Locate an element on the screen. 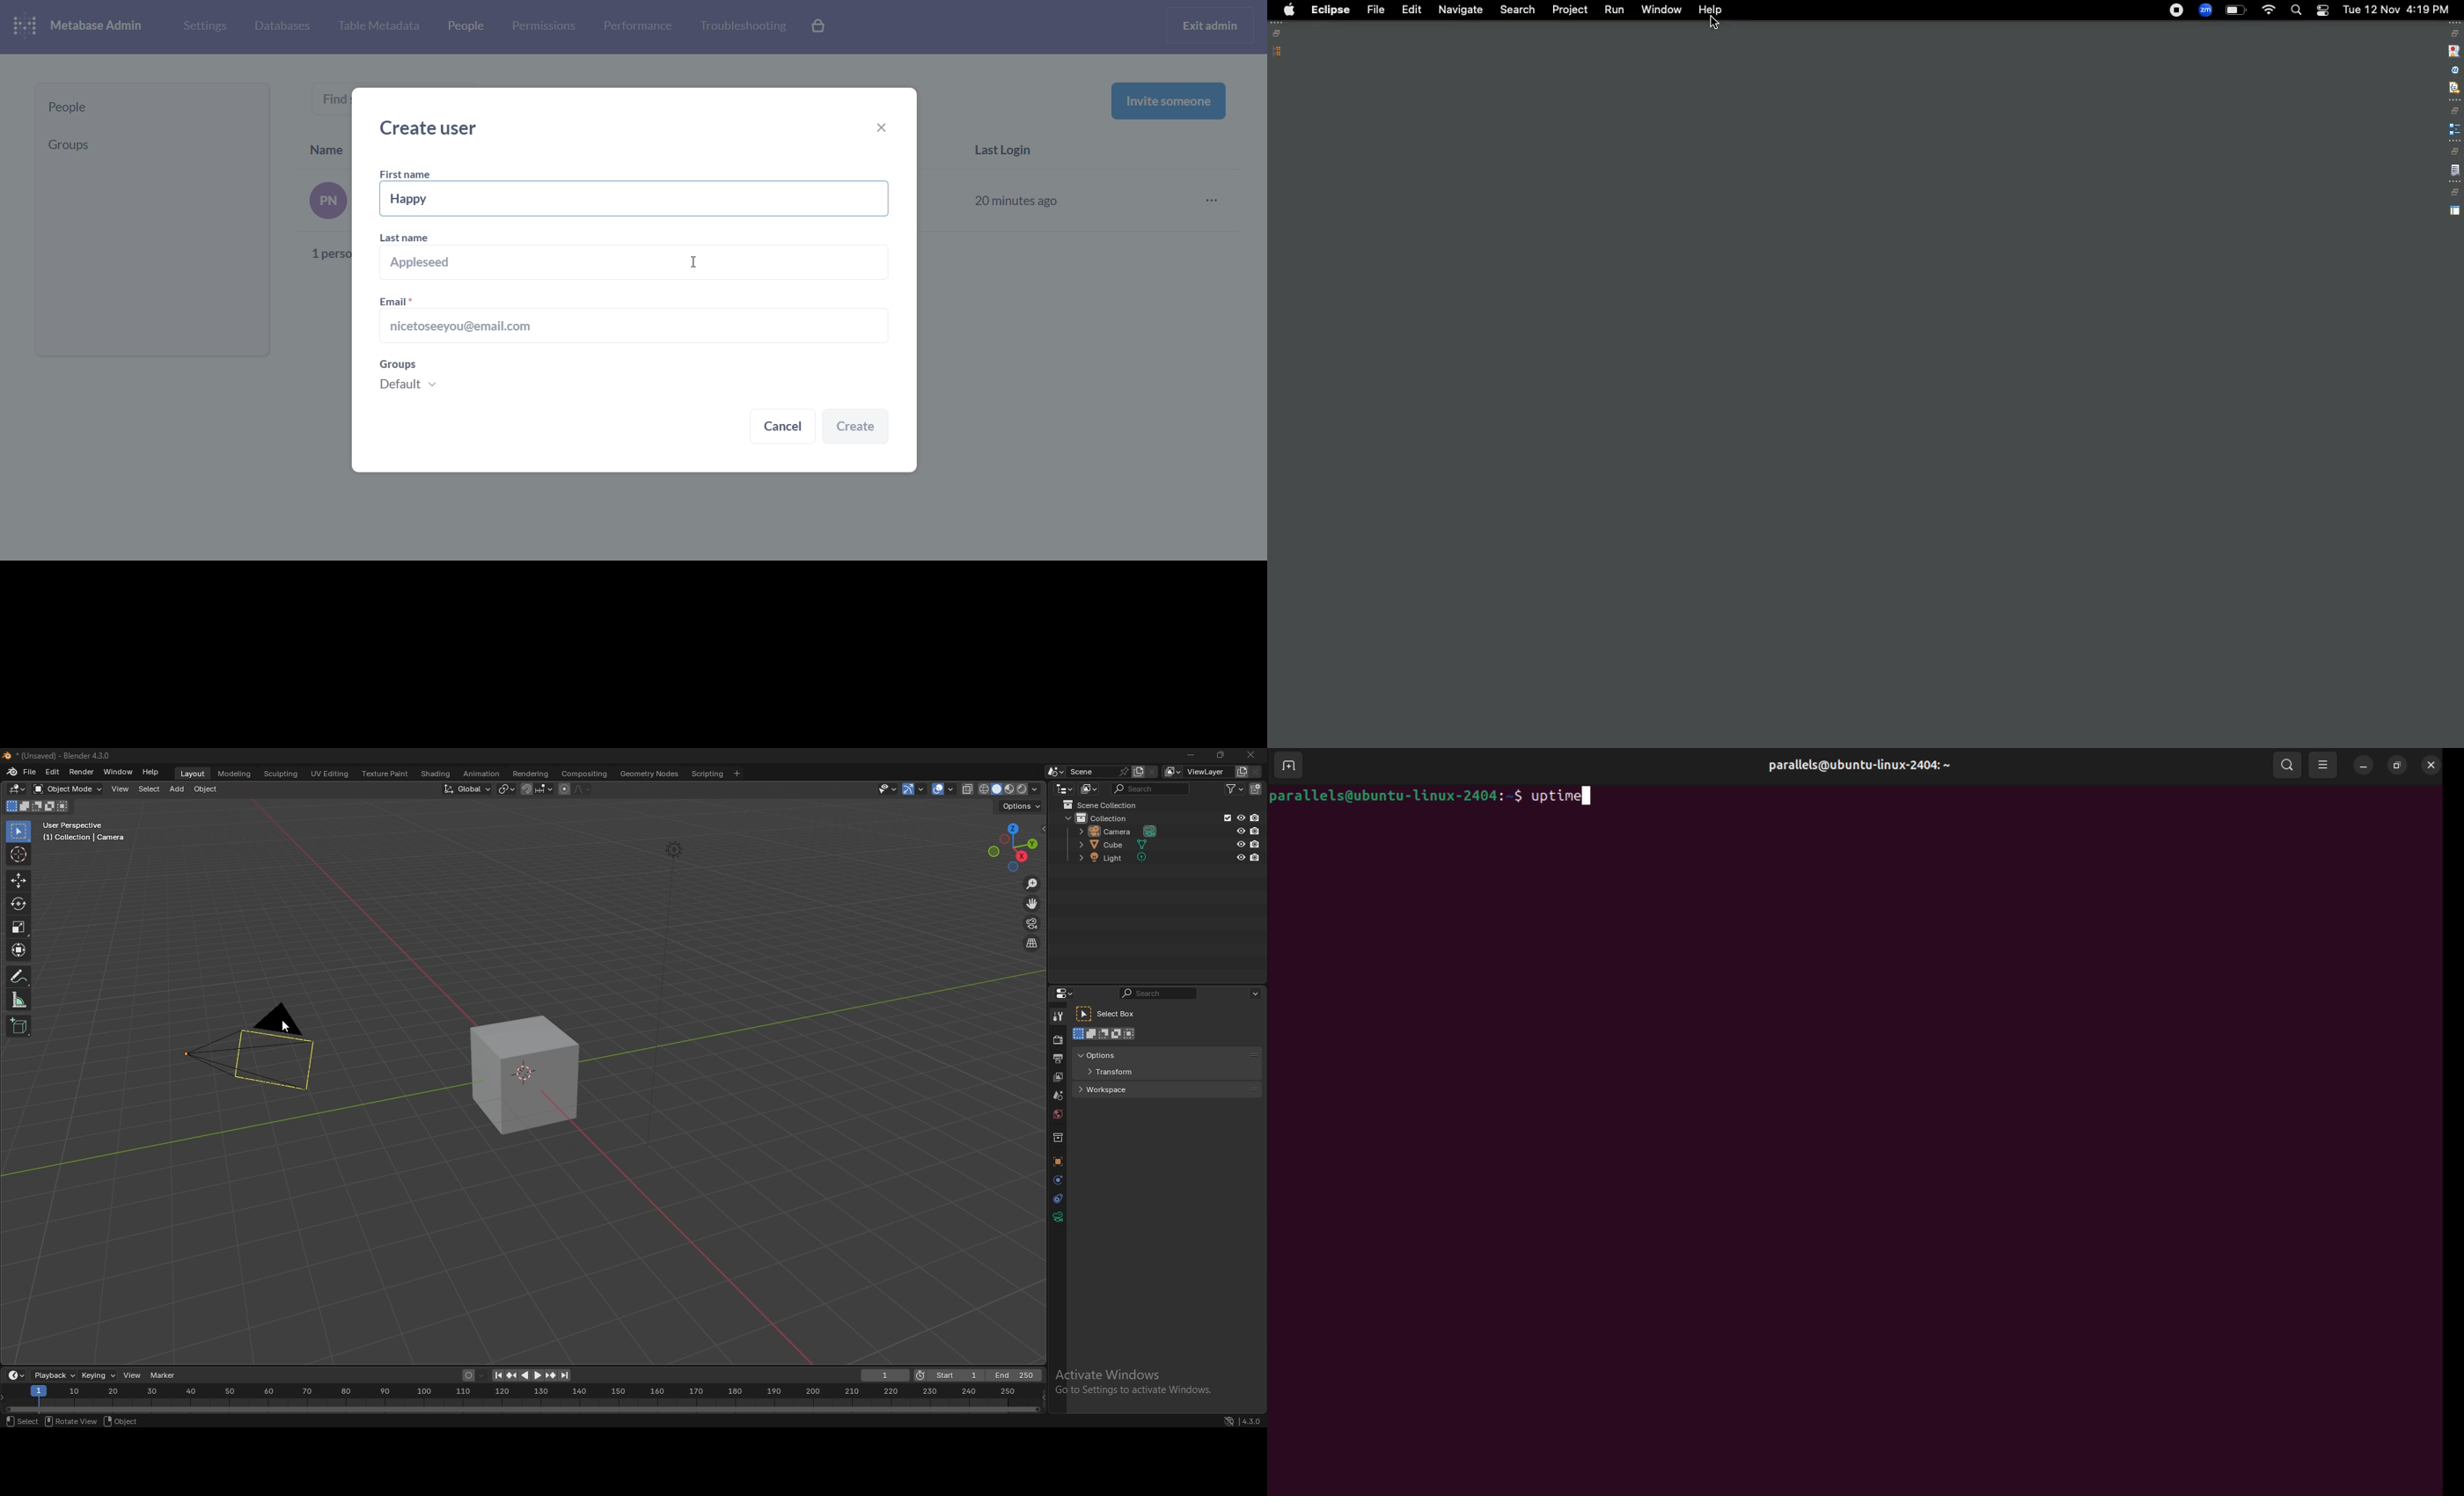 This screenshot has height=1512, width=2464. stop is located at coordinates (2452, 50).